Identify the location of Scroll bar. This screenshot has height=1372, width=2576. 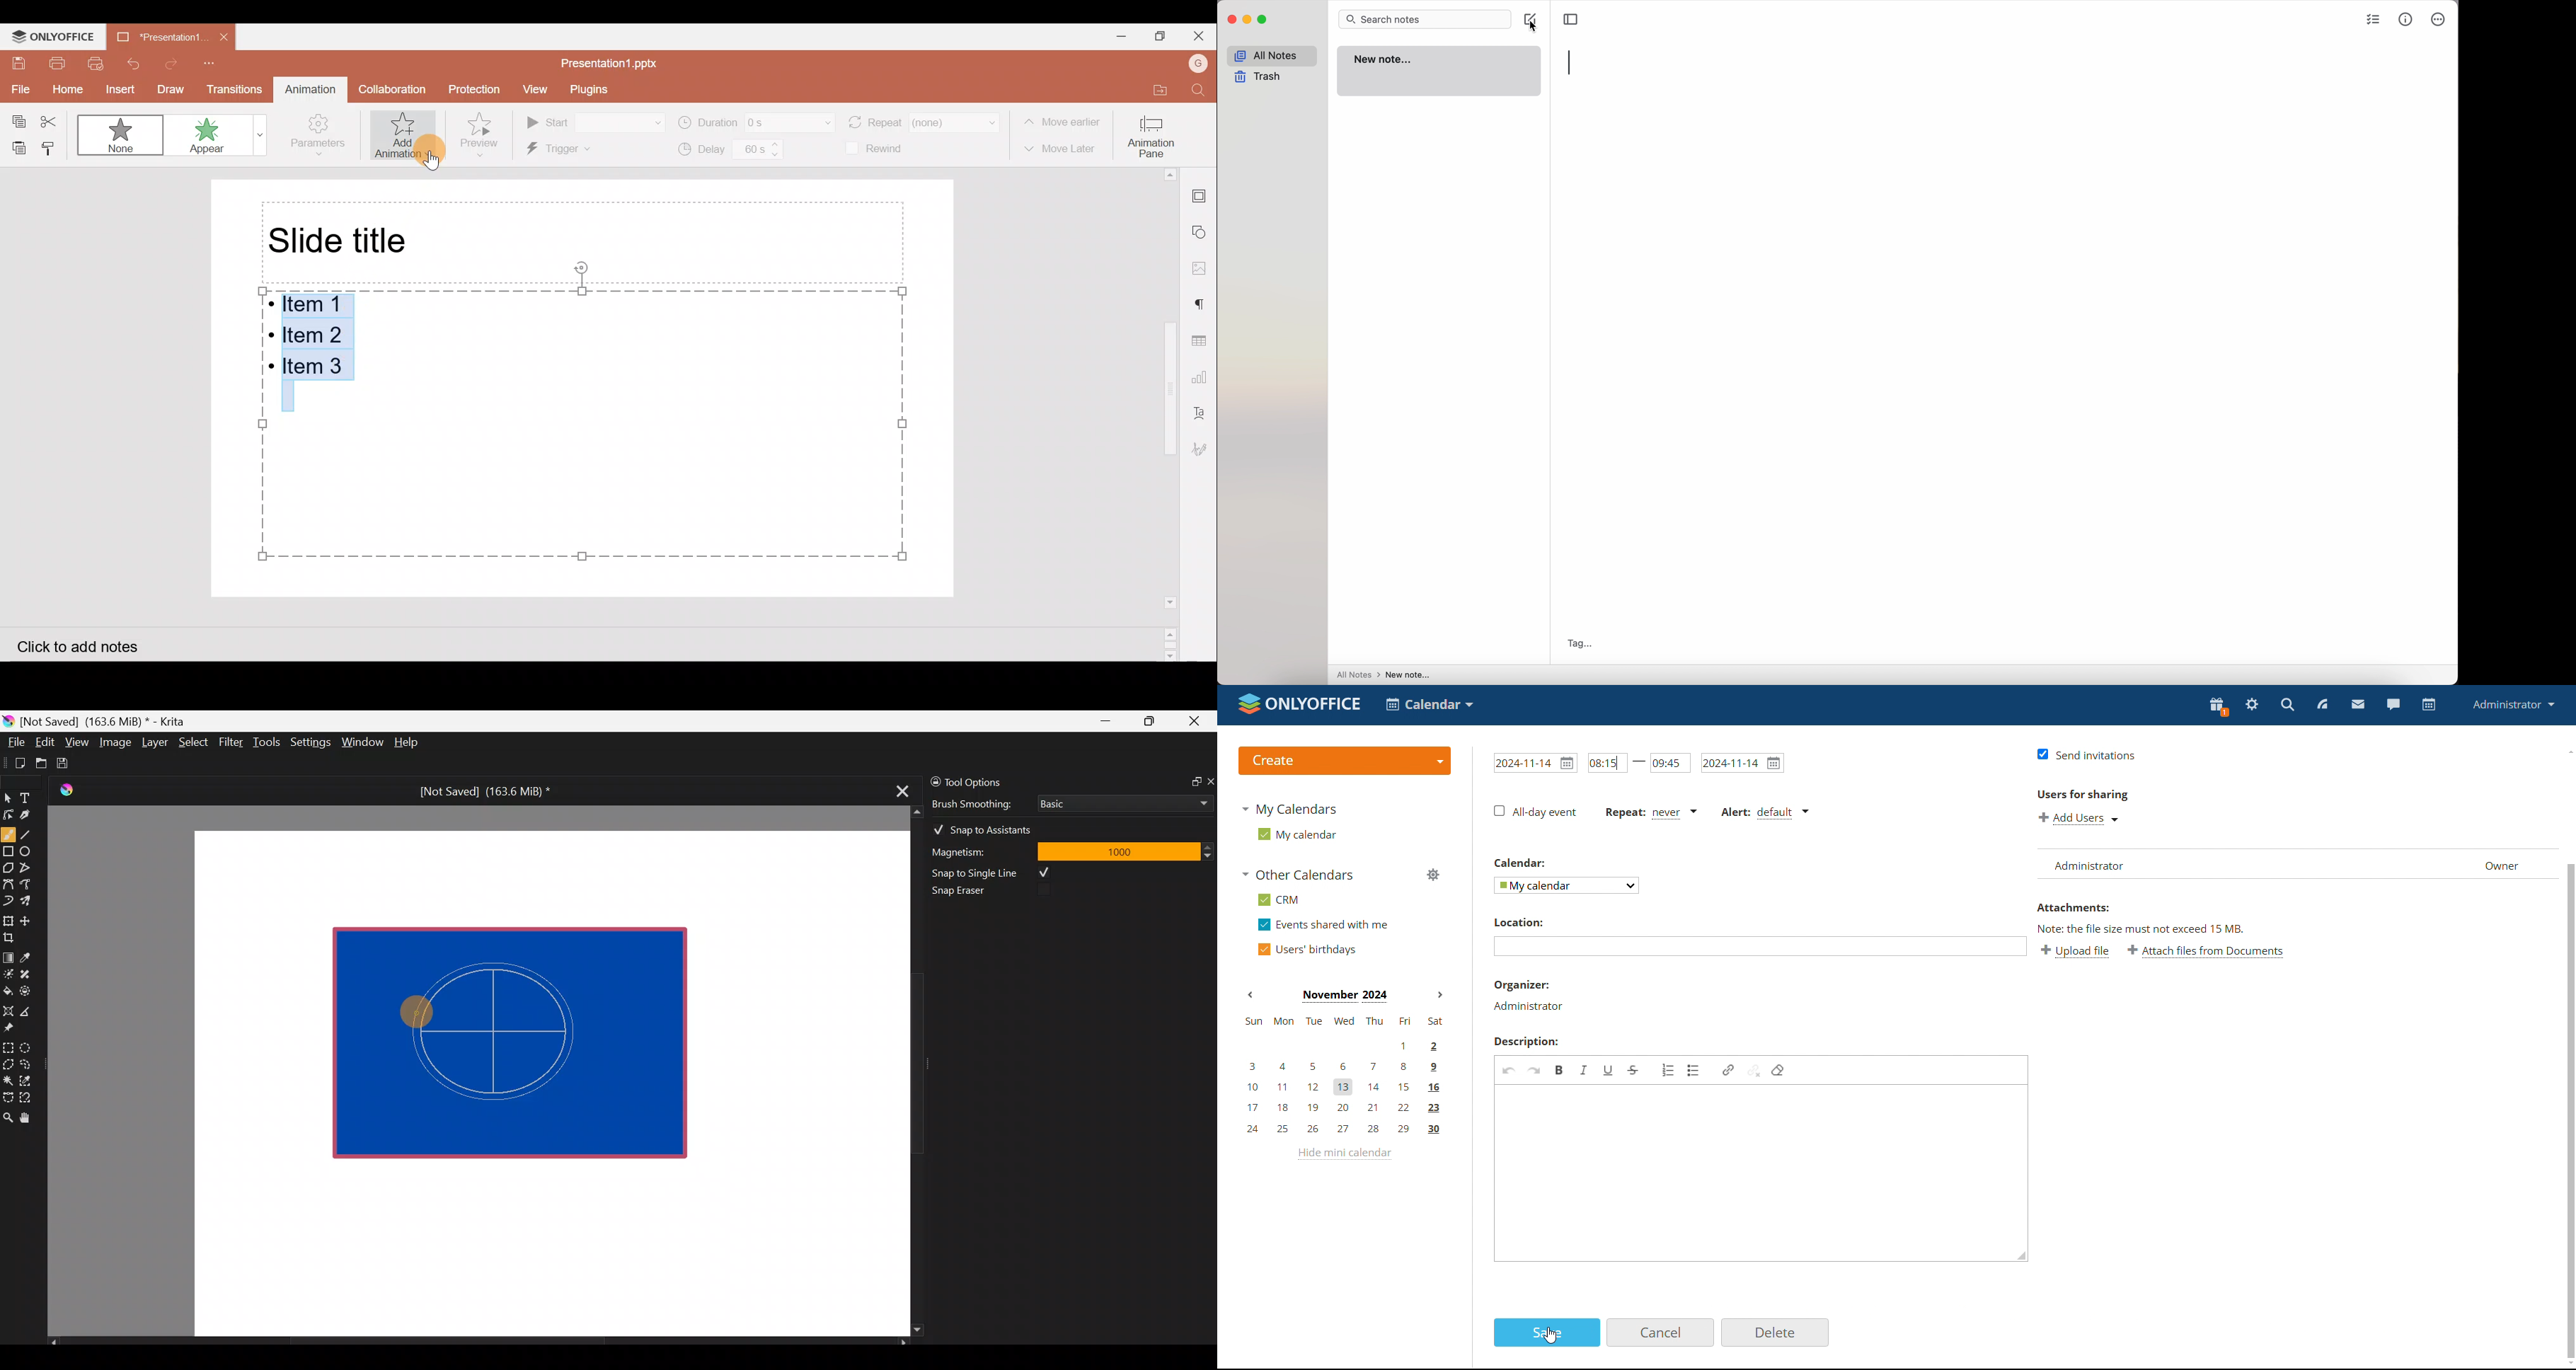
(1173, 415).